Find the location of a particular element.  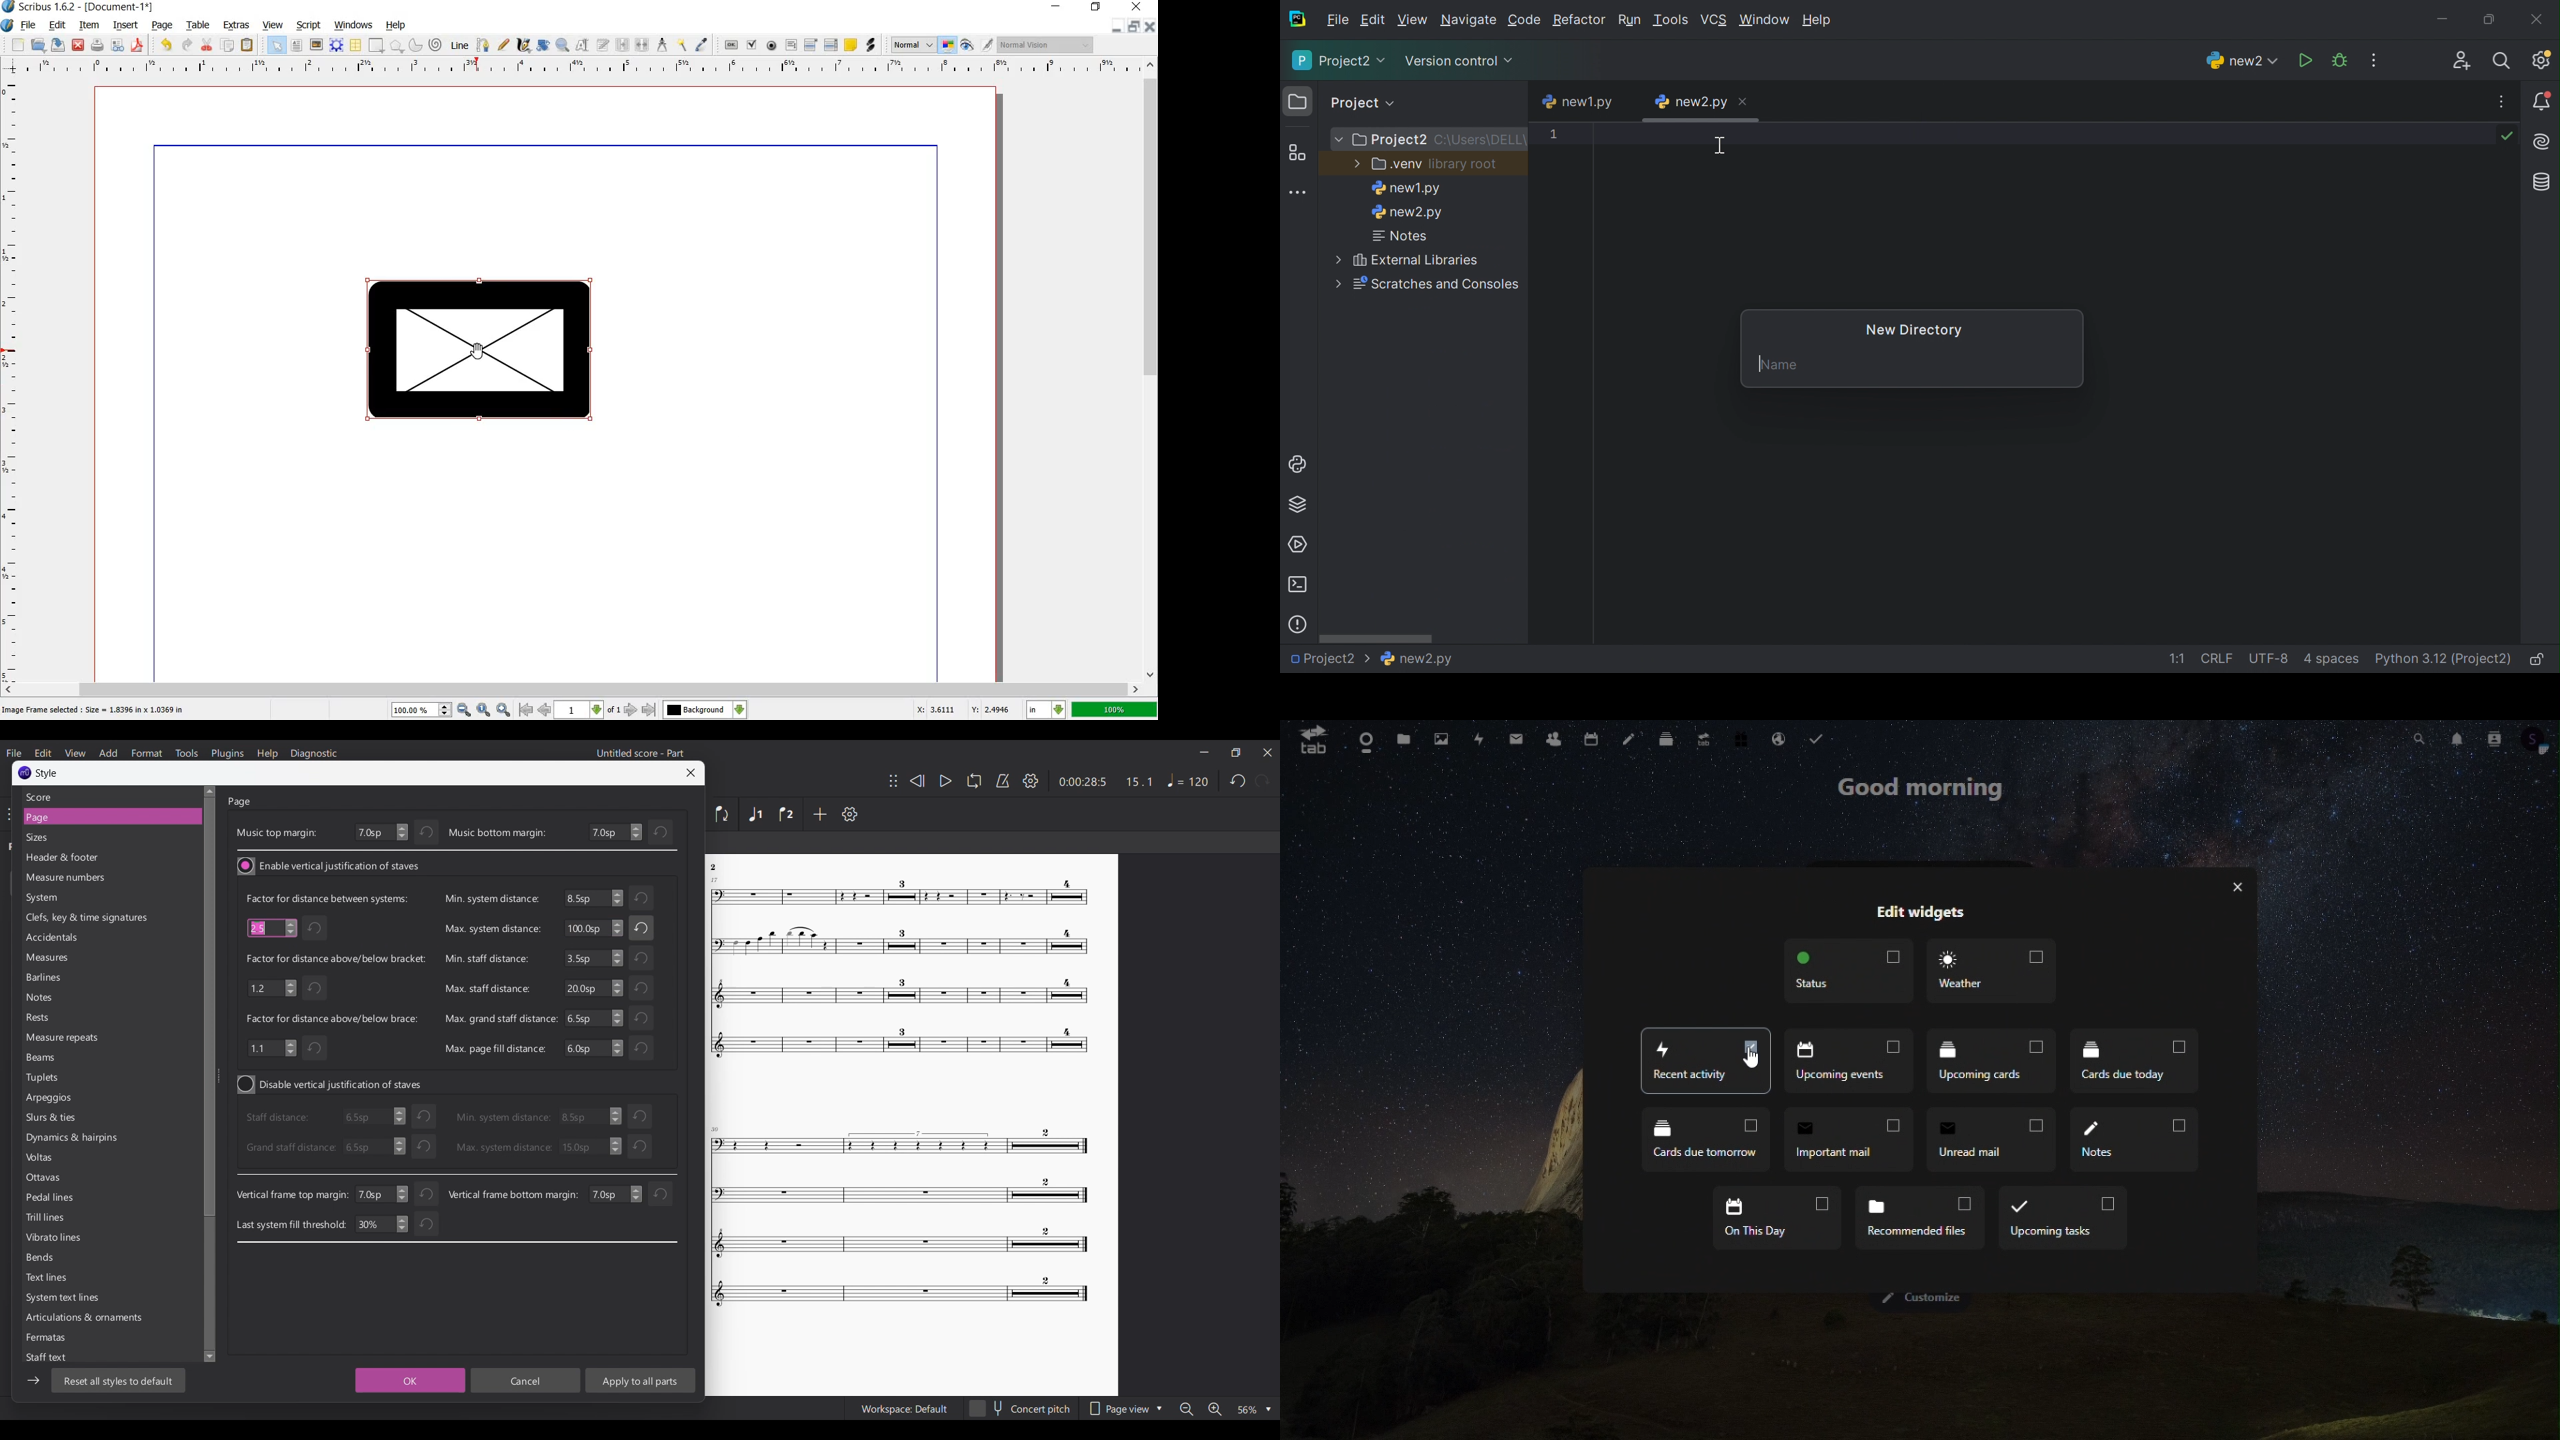

Folder icon is located at coordinates (1297, 101).